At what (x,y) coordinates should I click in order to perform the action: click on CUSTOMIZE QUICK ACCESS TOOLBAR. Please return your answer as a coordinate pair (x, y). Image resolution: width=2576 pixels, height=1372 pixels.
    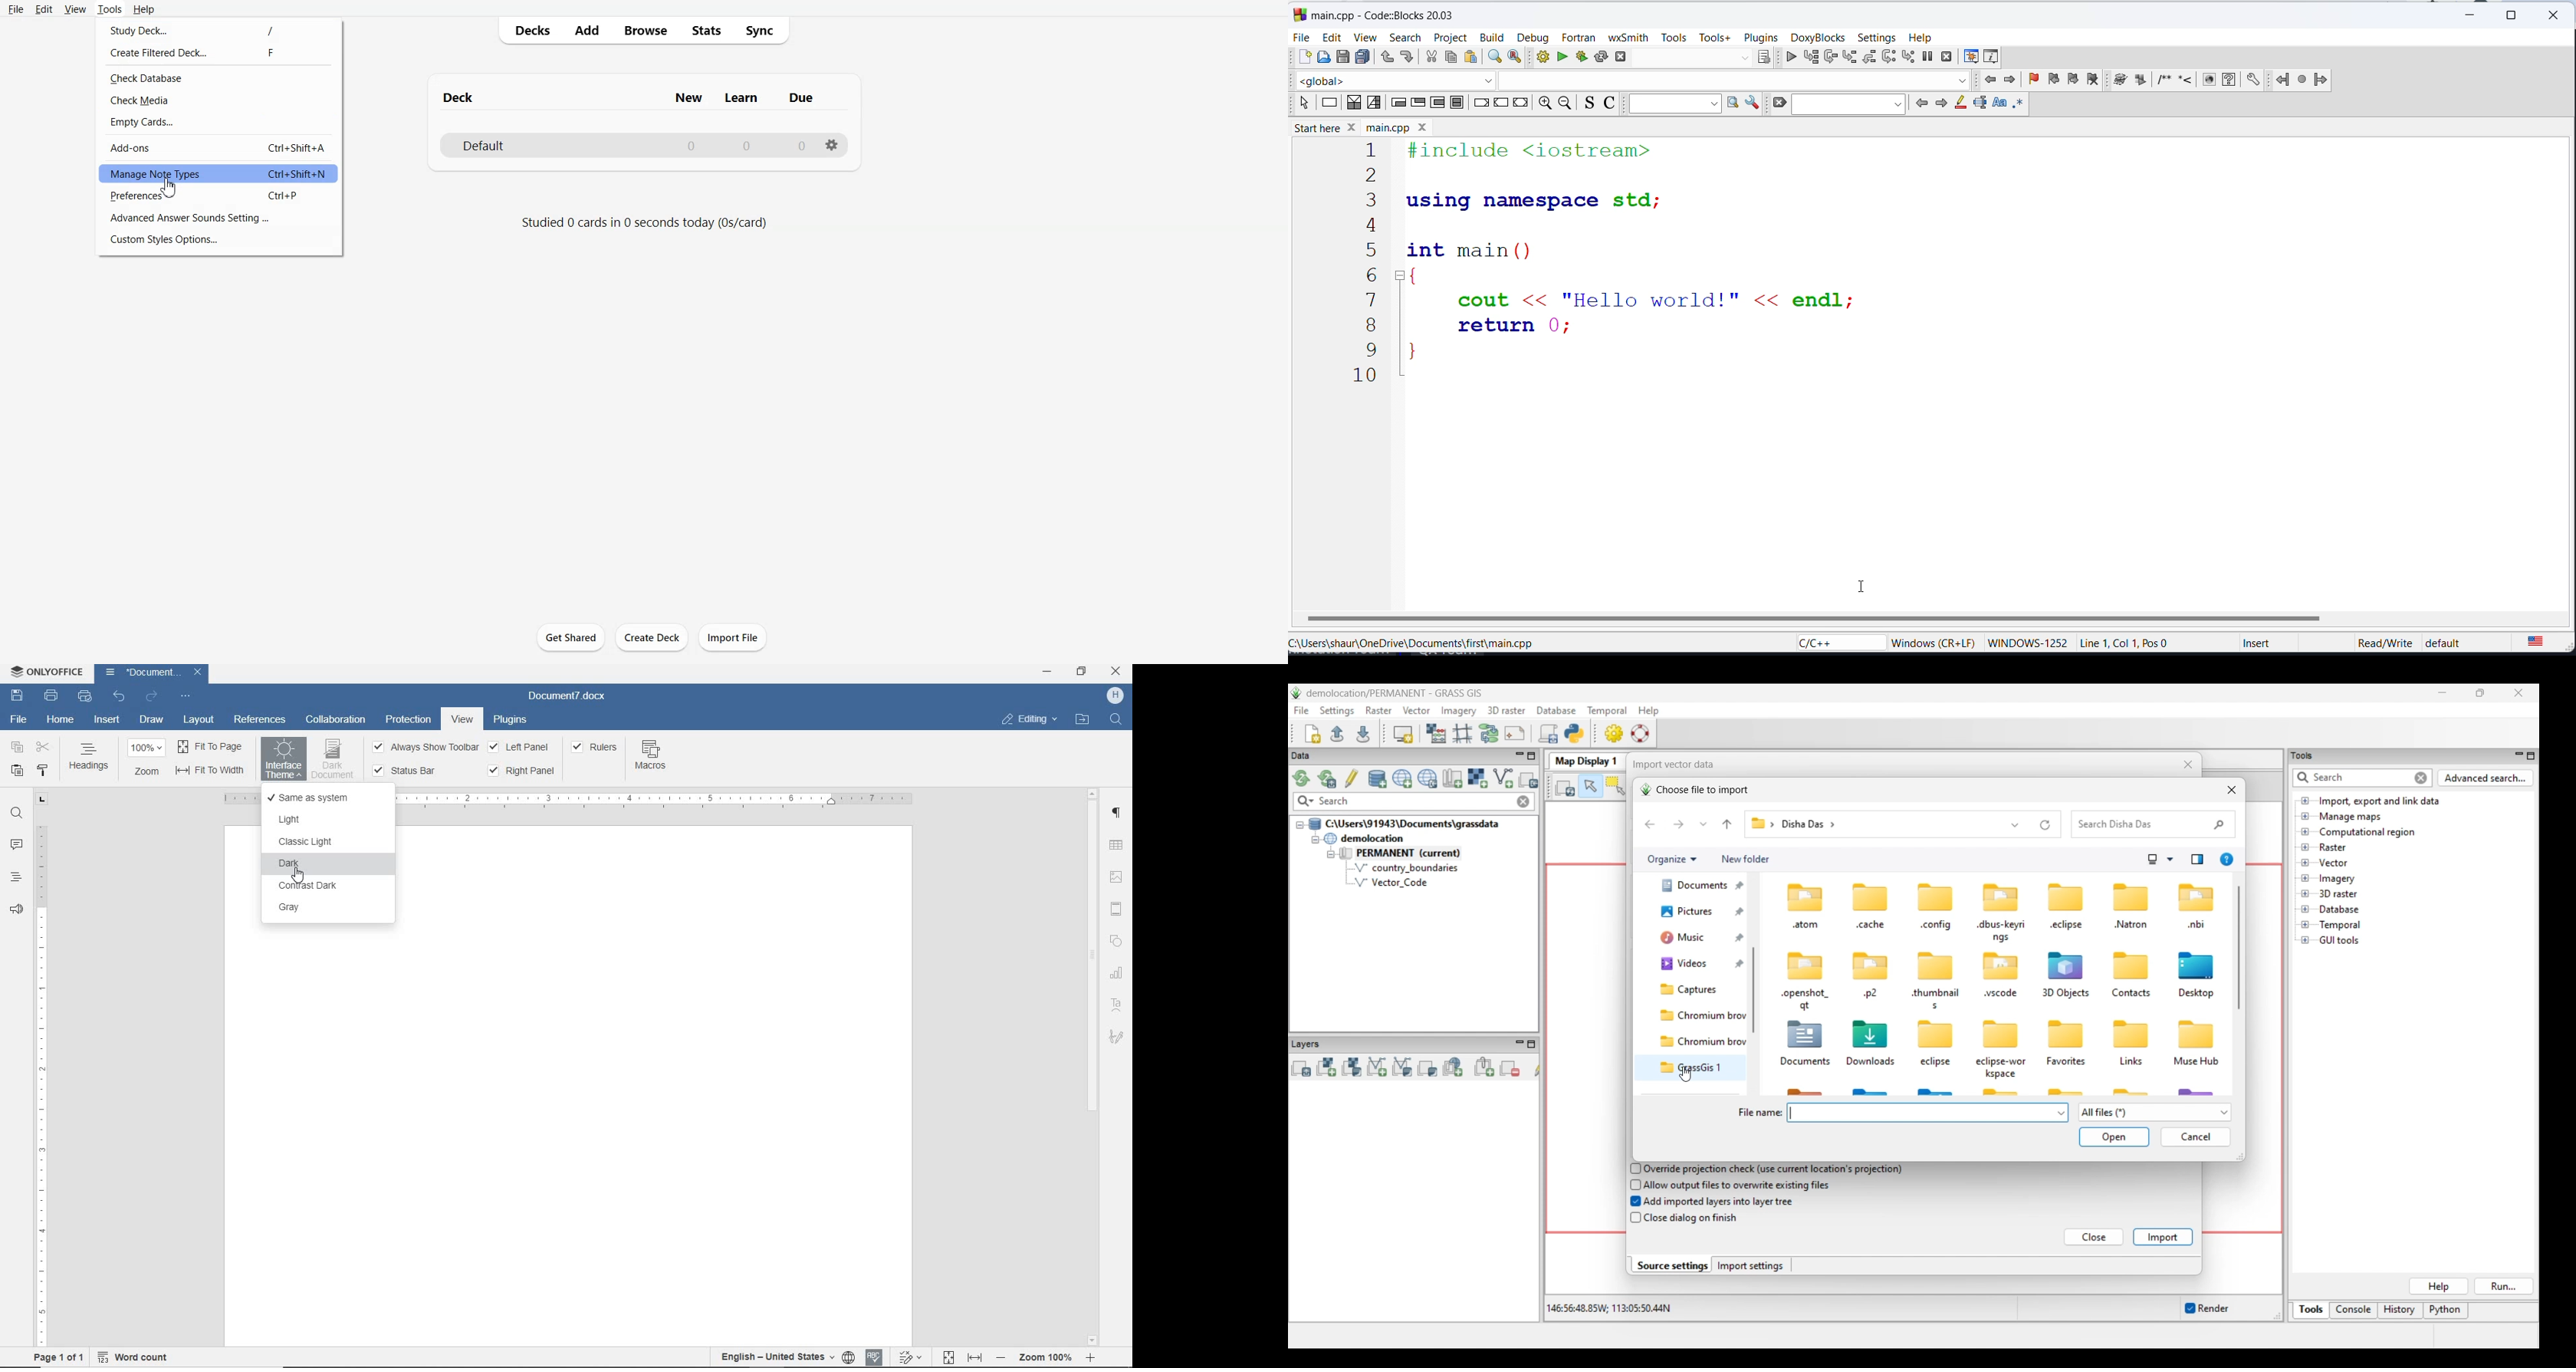
    Looking at the image, I should click on (187, 696).